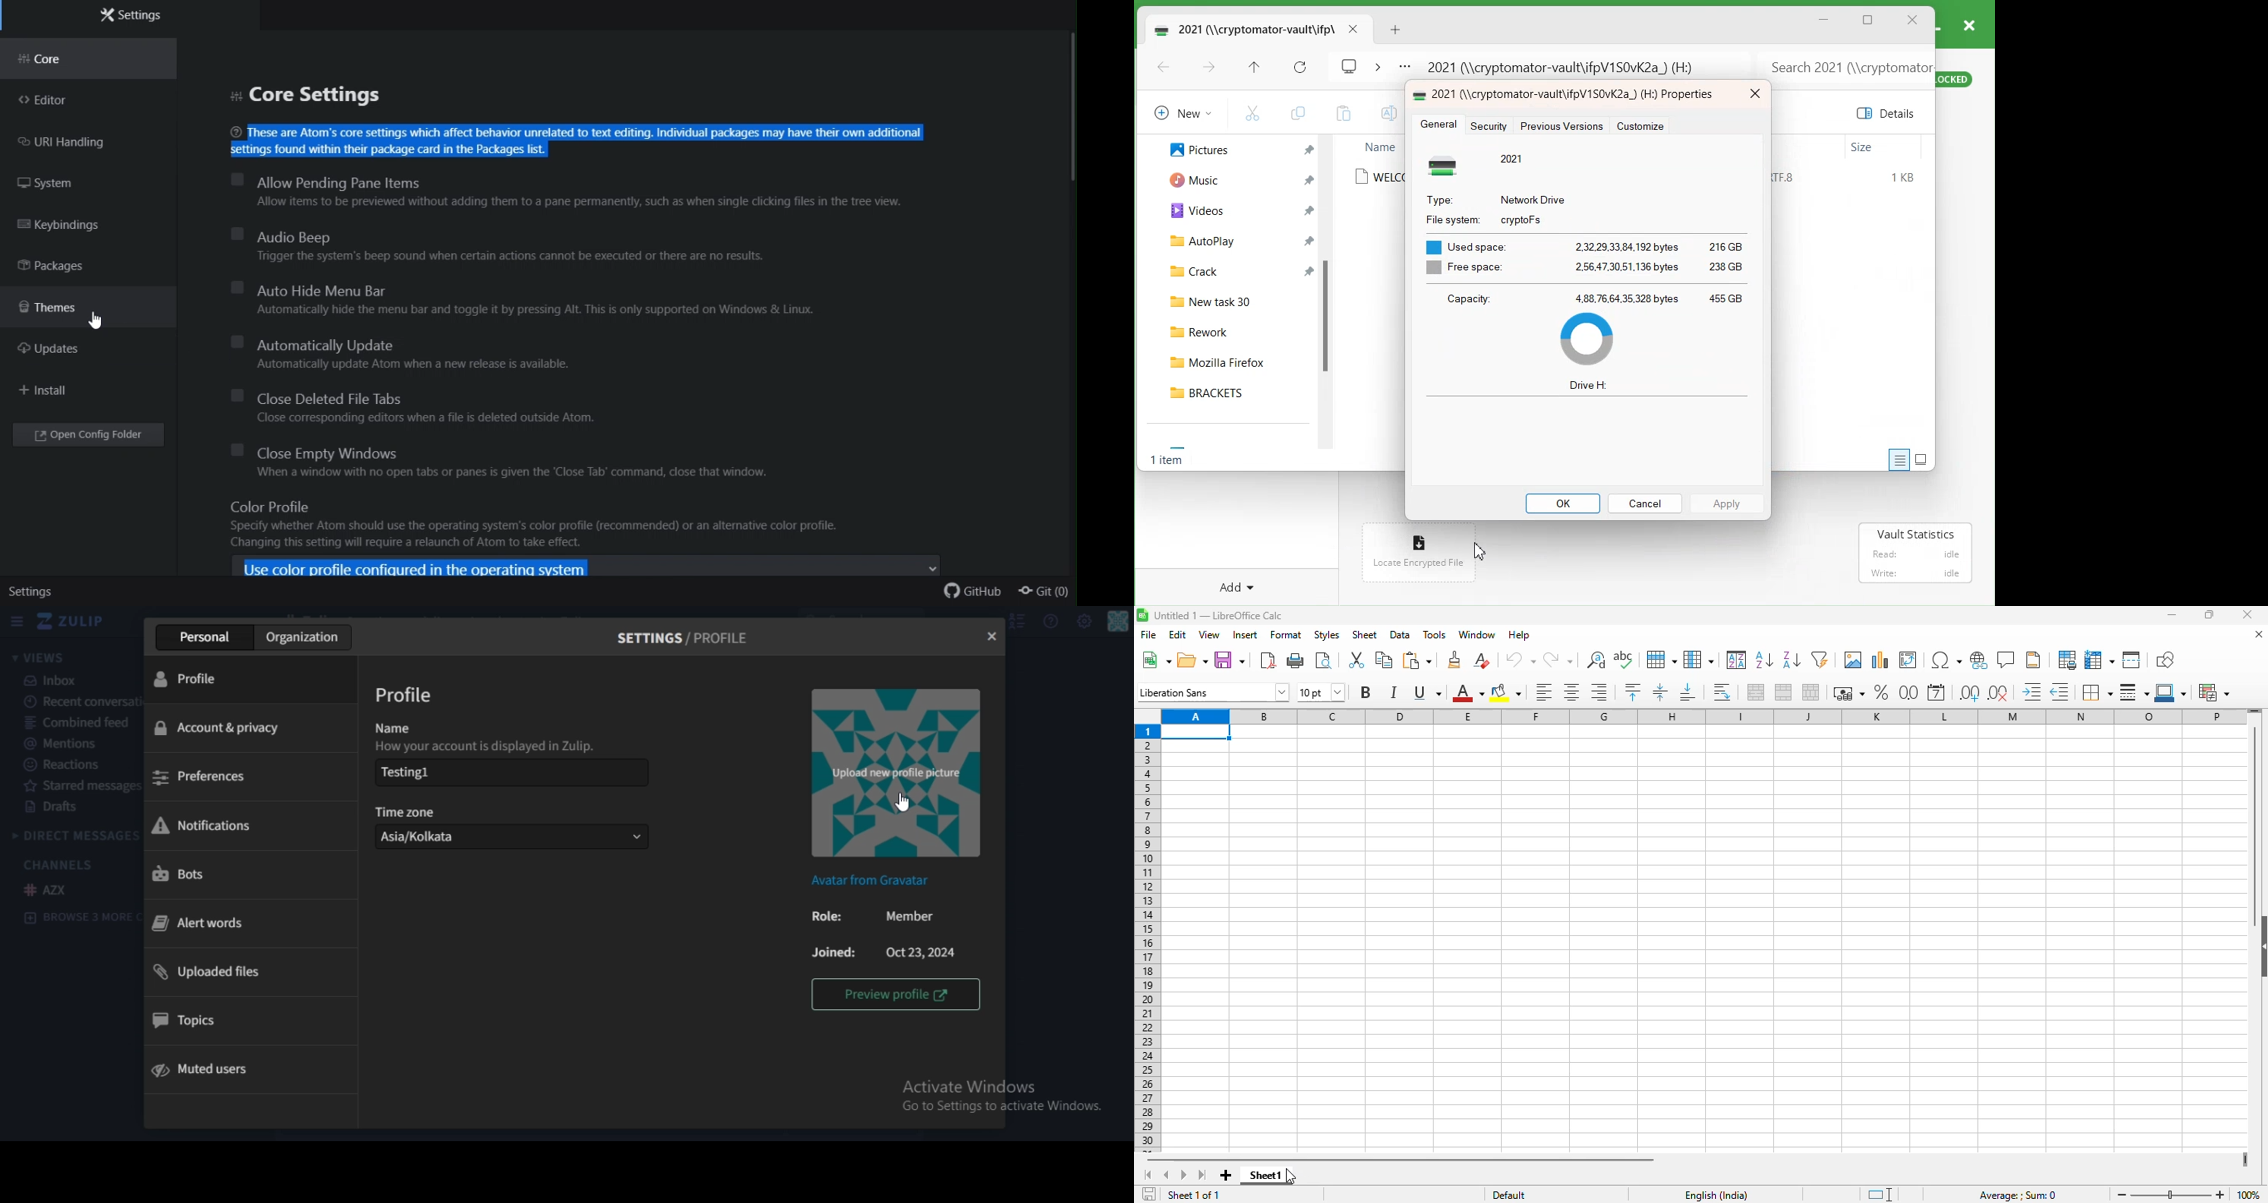  What do you see at coordinates (1196, 732) in the screenshot?
I see `active cell` at bounding box center [1196, 732].